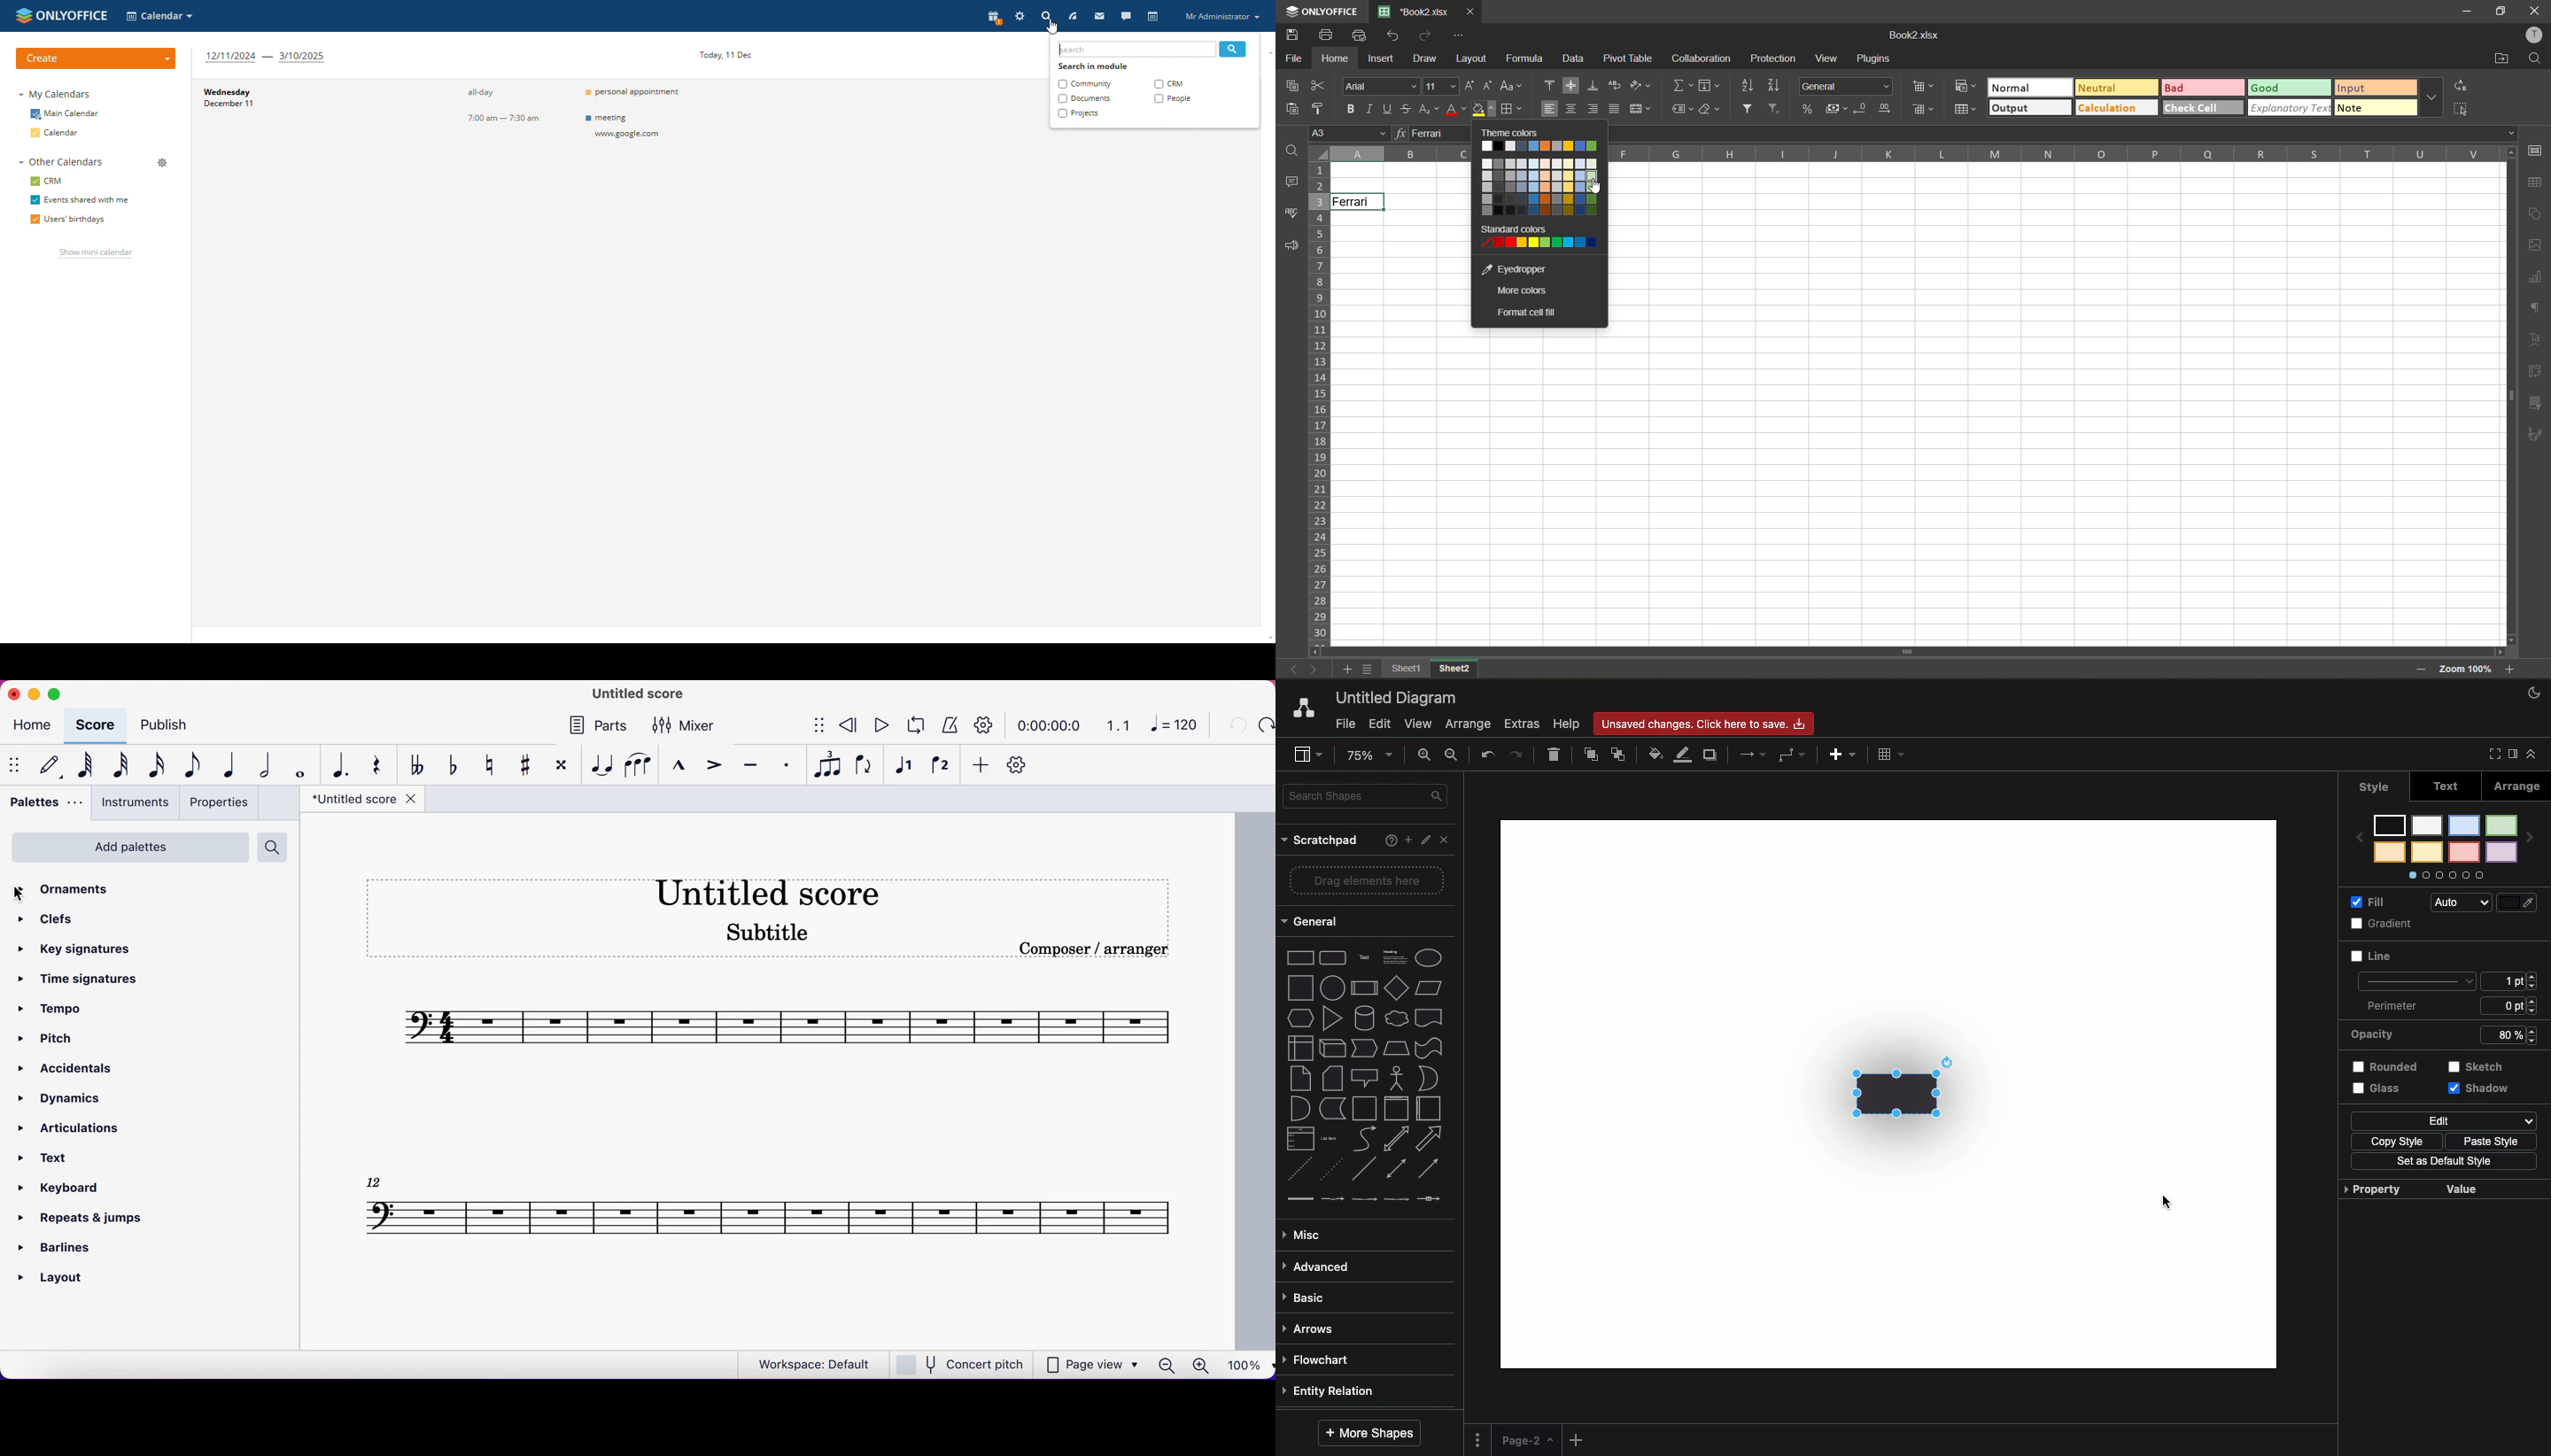 This screenshot has height=1456, width=2576. Describe the element at coordinates (1524, 266) in the screenshot. I see `eyedropper` at that location.